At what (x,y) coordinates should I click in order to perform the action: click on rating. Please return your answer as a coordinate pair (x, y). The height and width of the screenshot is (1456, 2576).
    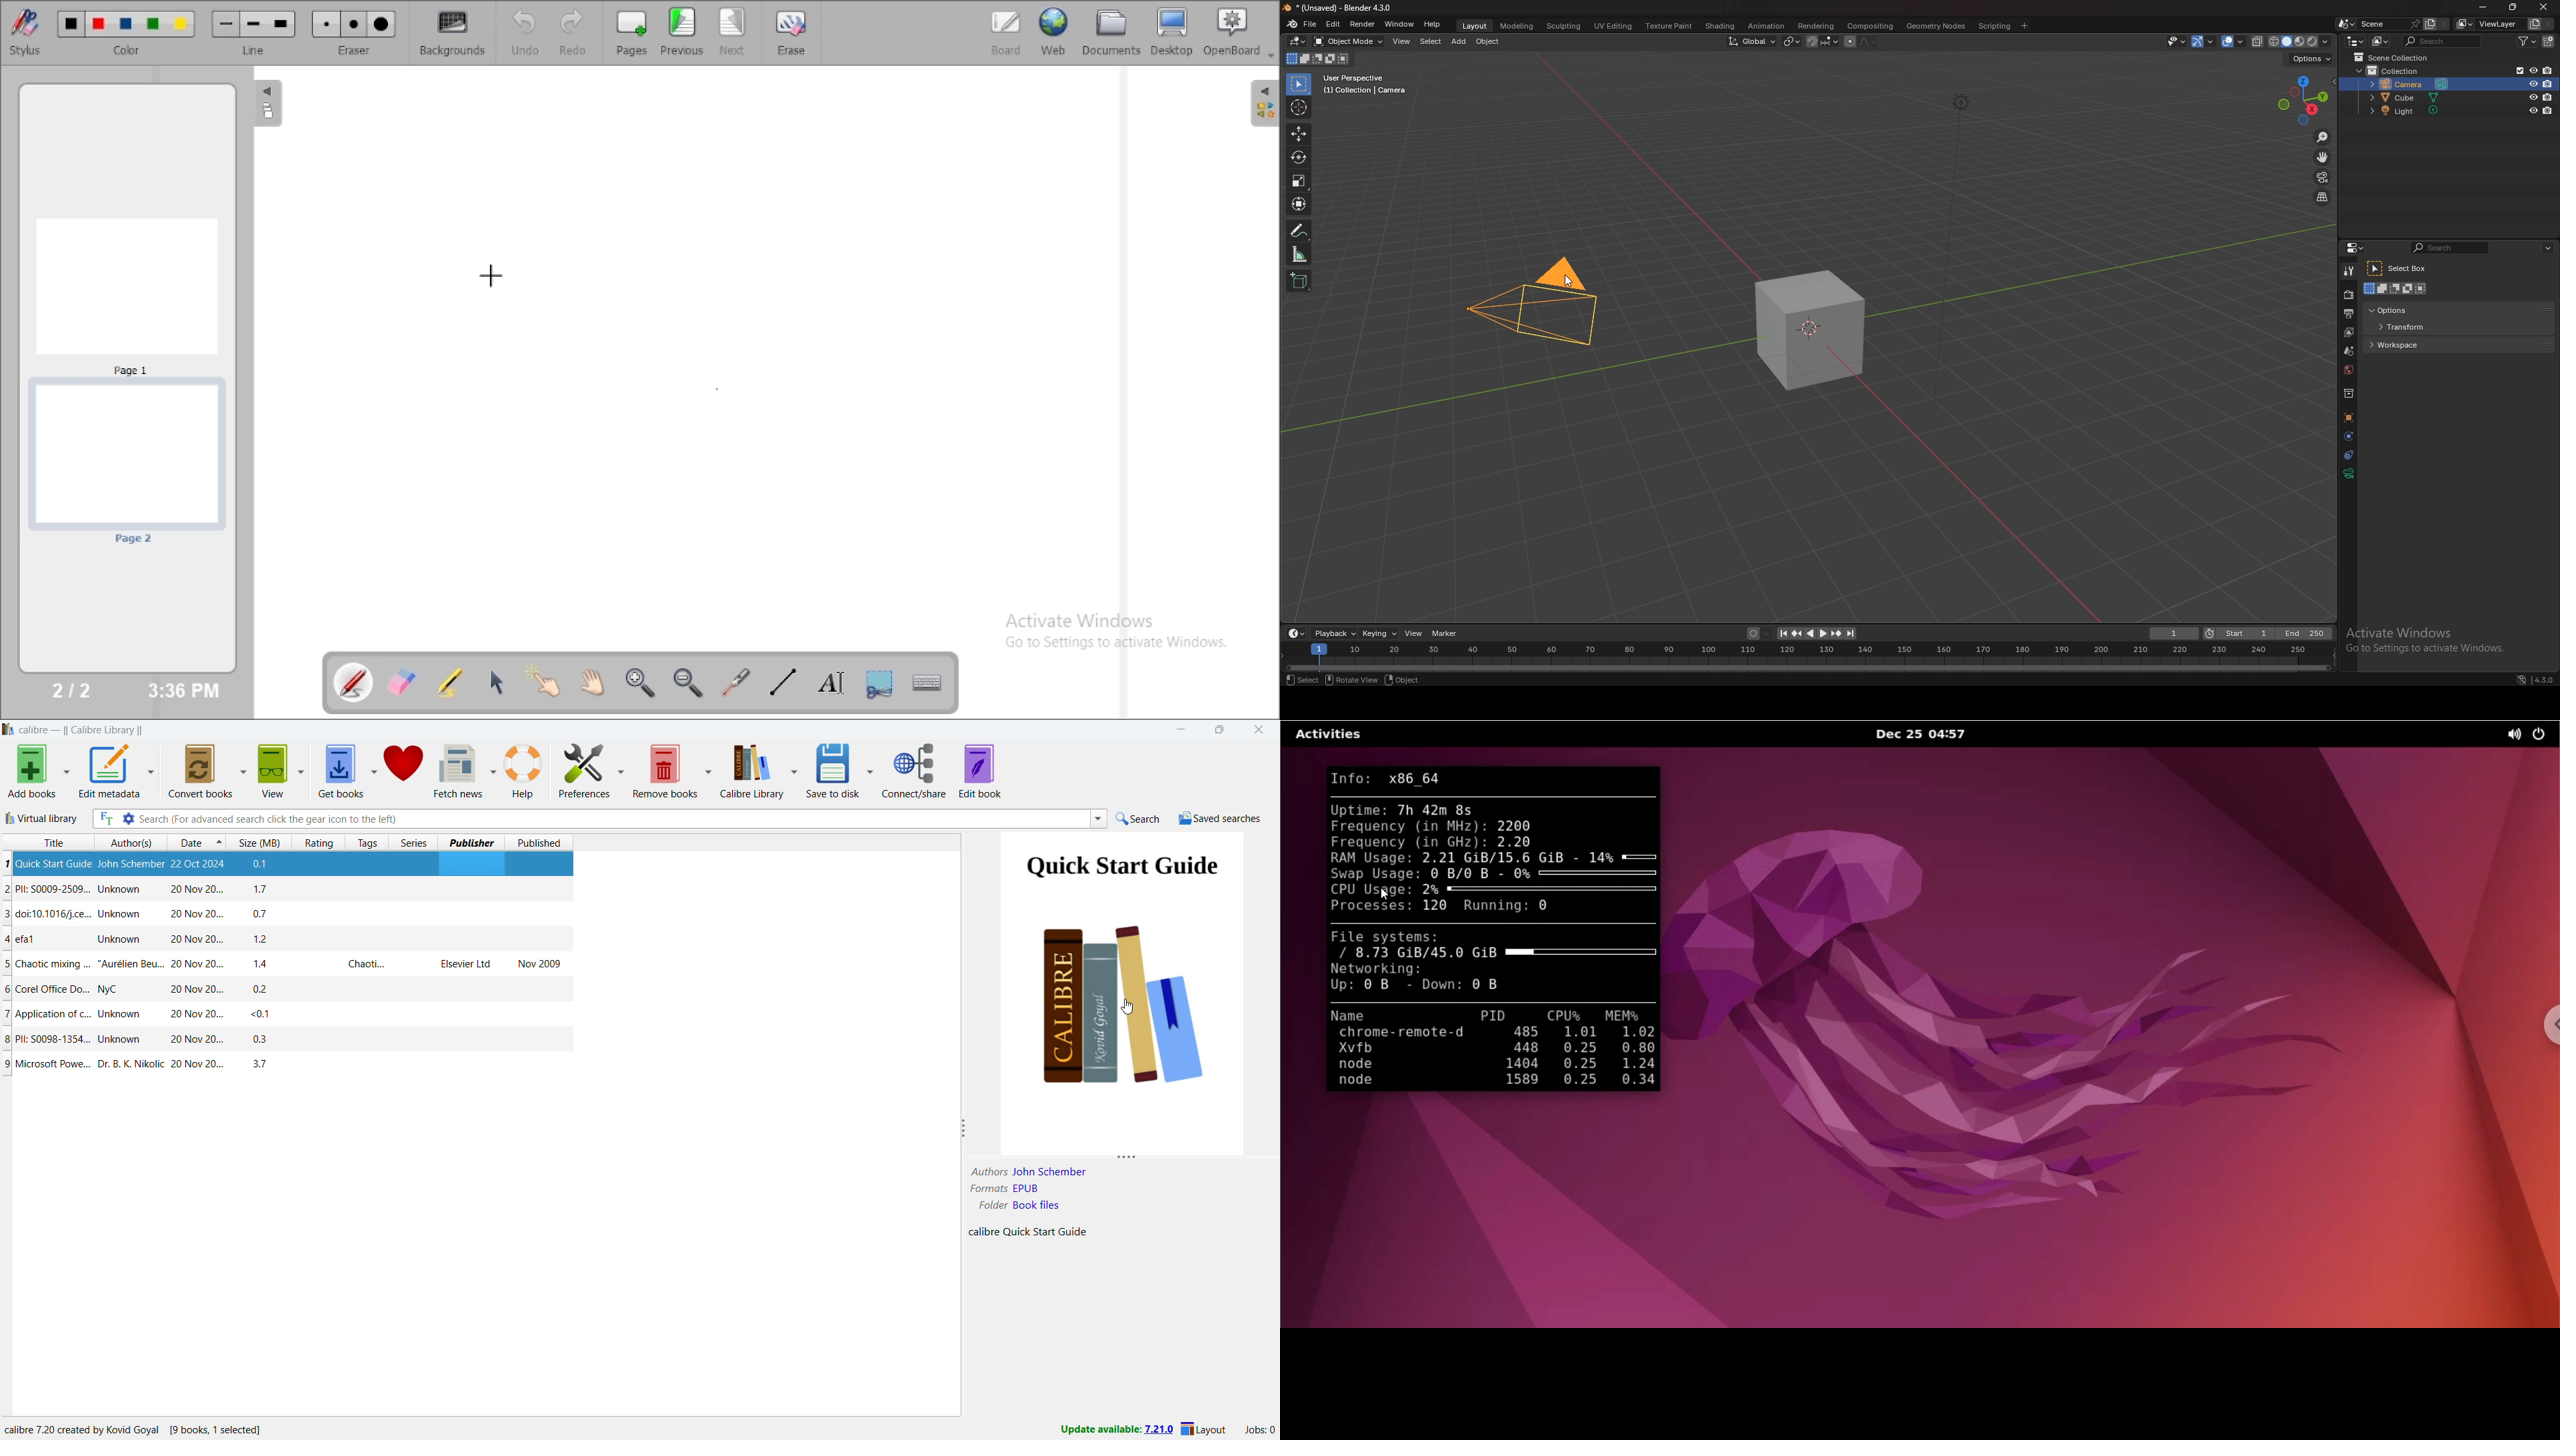
    Looking at the image, I should click on (318, 842).